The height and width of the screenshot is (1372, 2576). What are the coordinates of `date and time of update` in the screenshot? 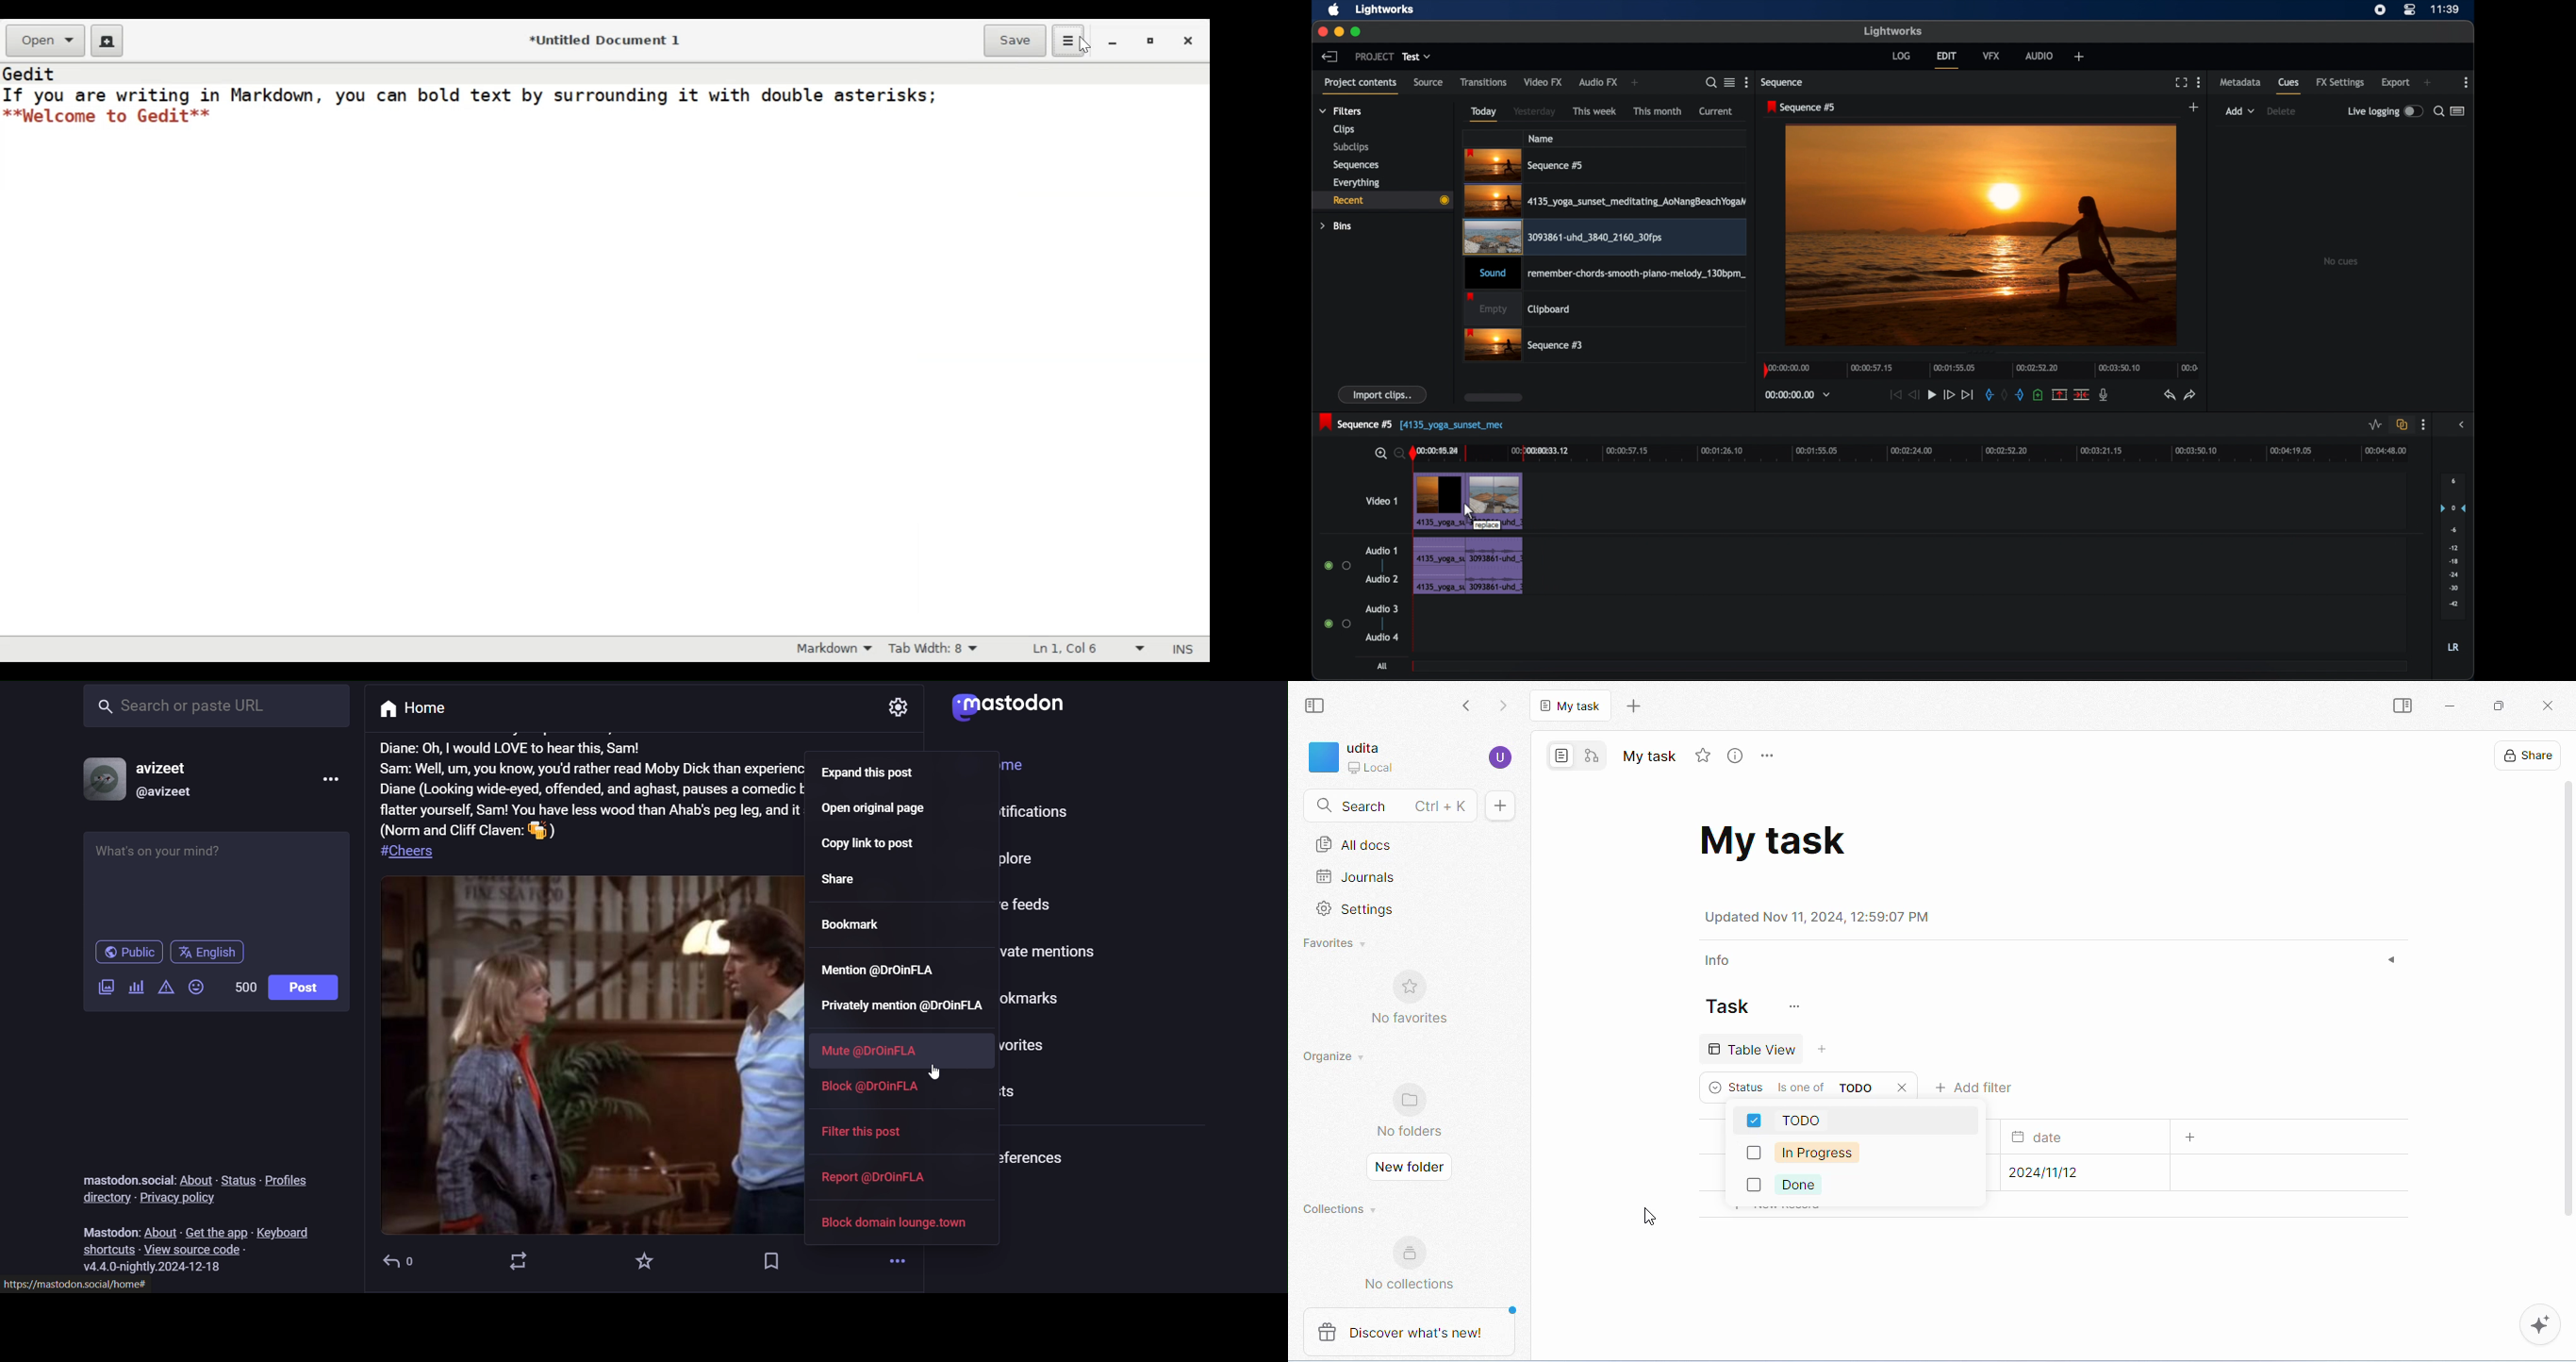 It's located at (1821, 916).